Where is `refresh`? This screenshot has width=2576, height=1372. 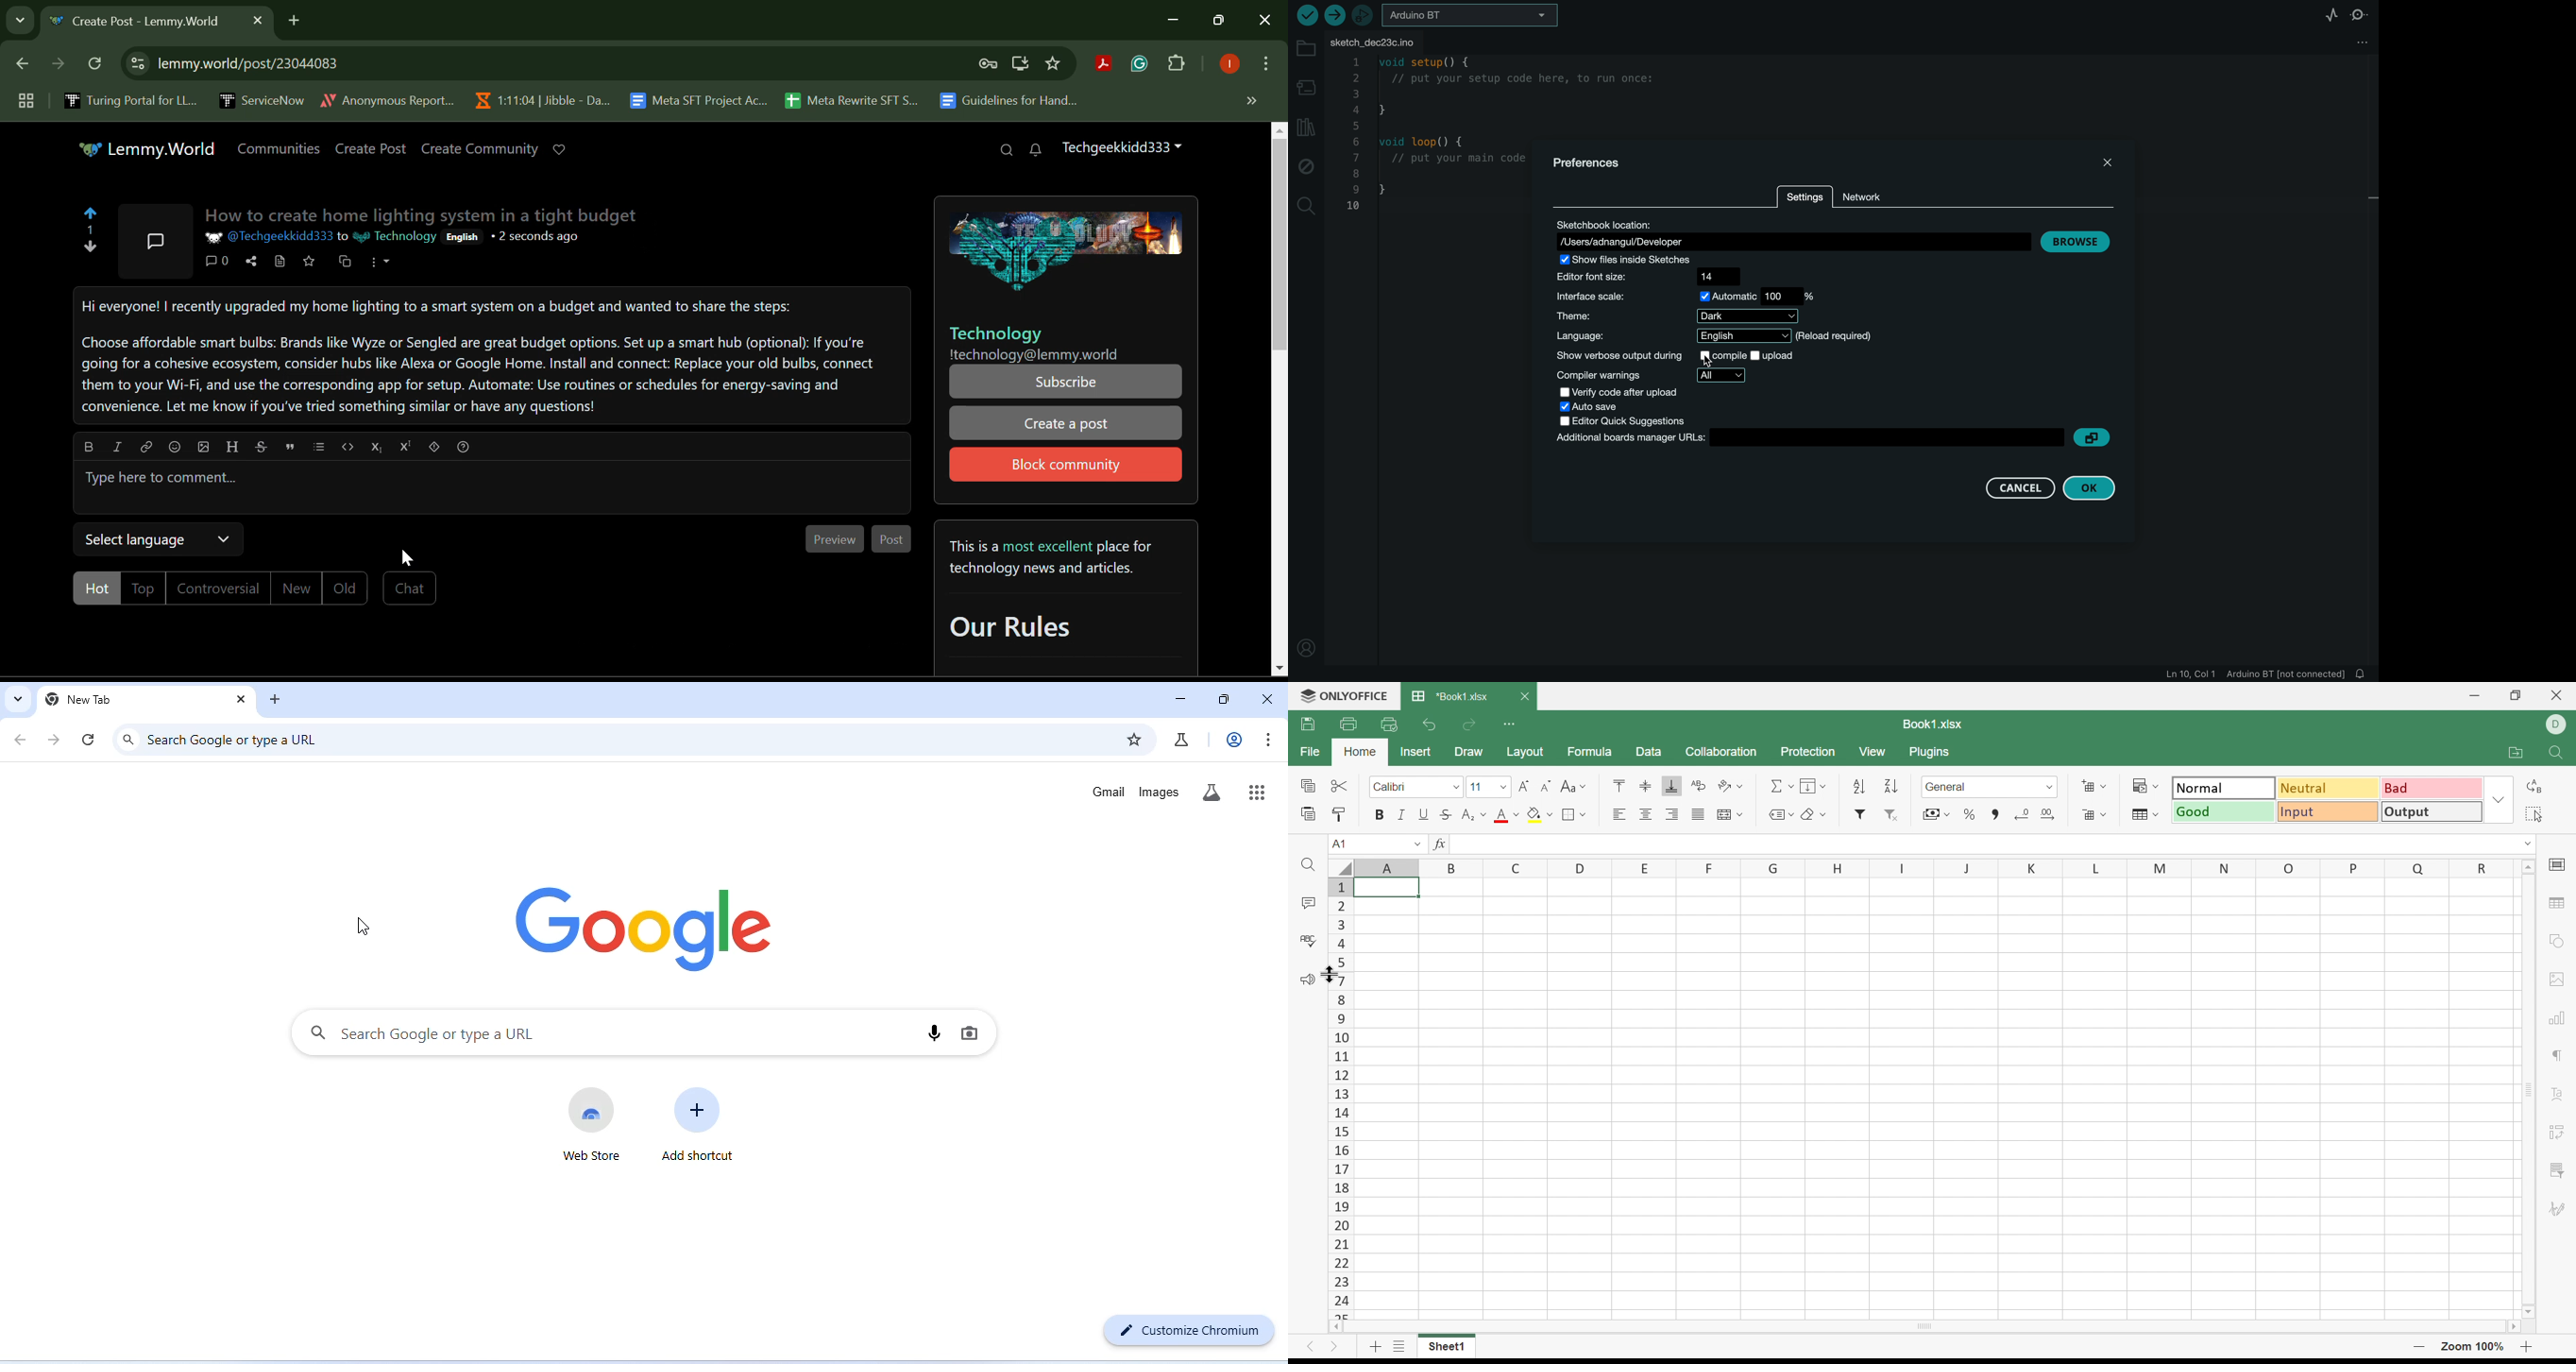
refresh is located at coordinates (90, 739).